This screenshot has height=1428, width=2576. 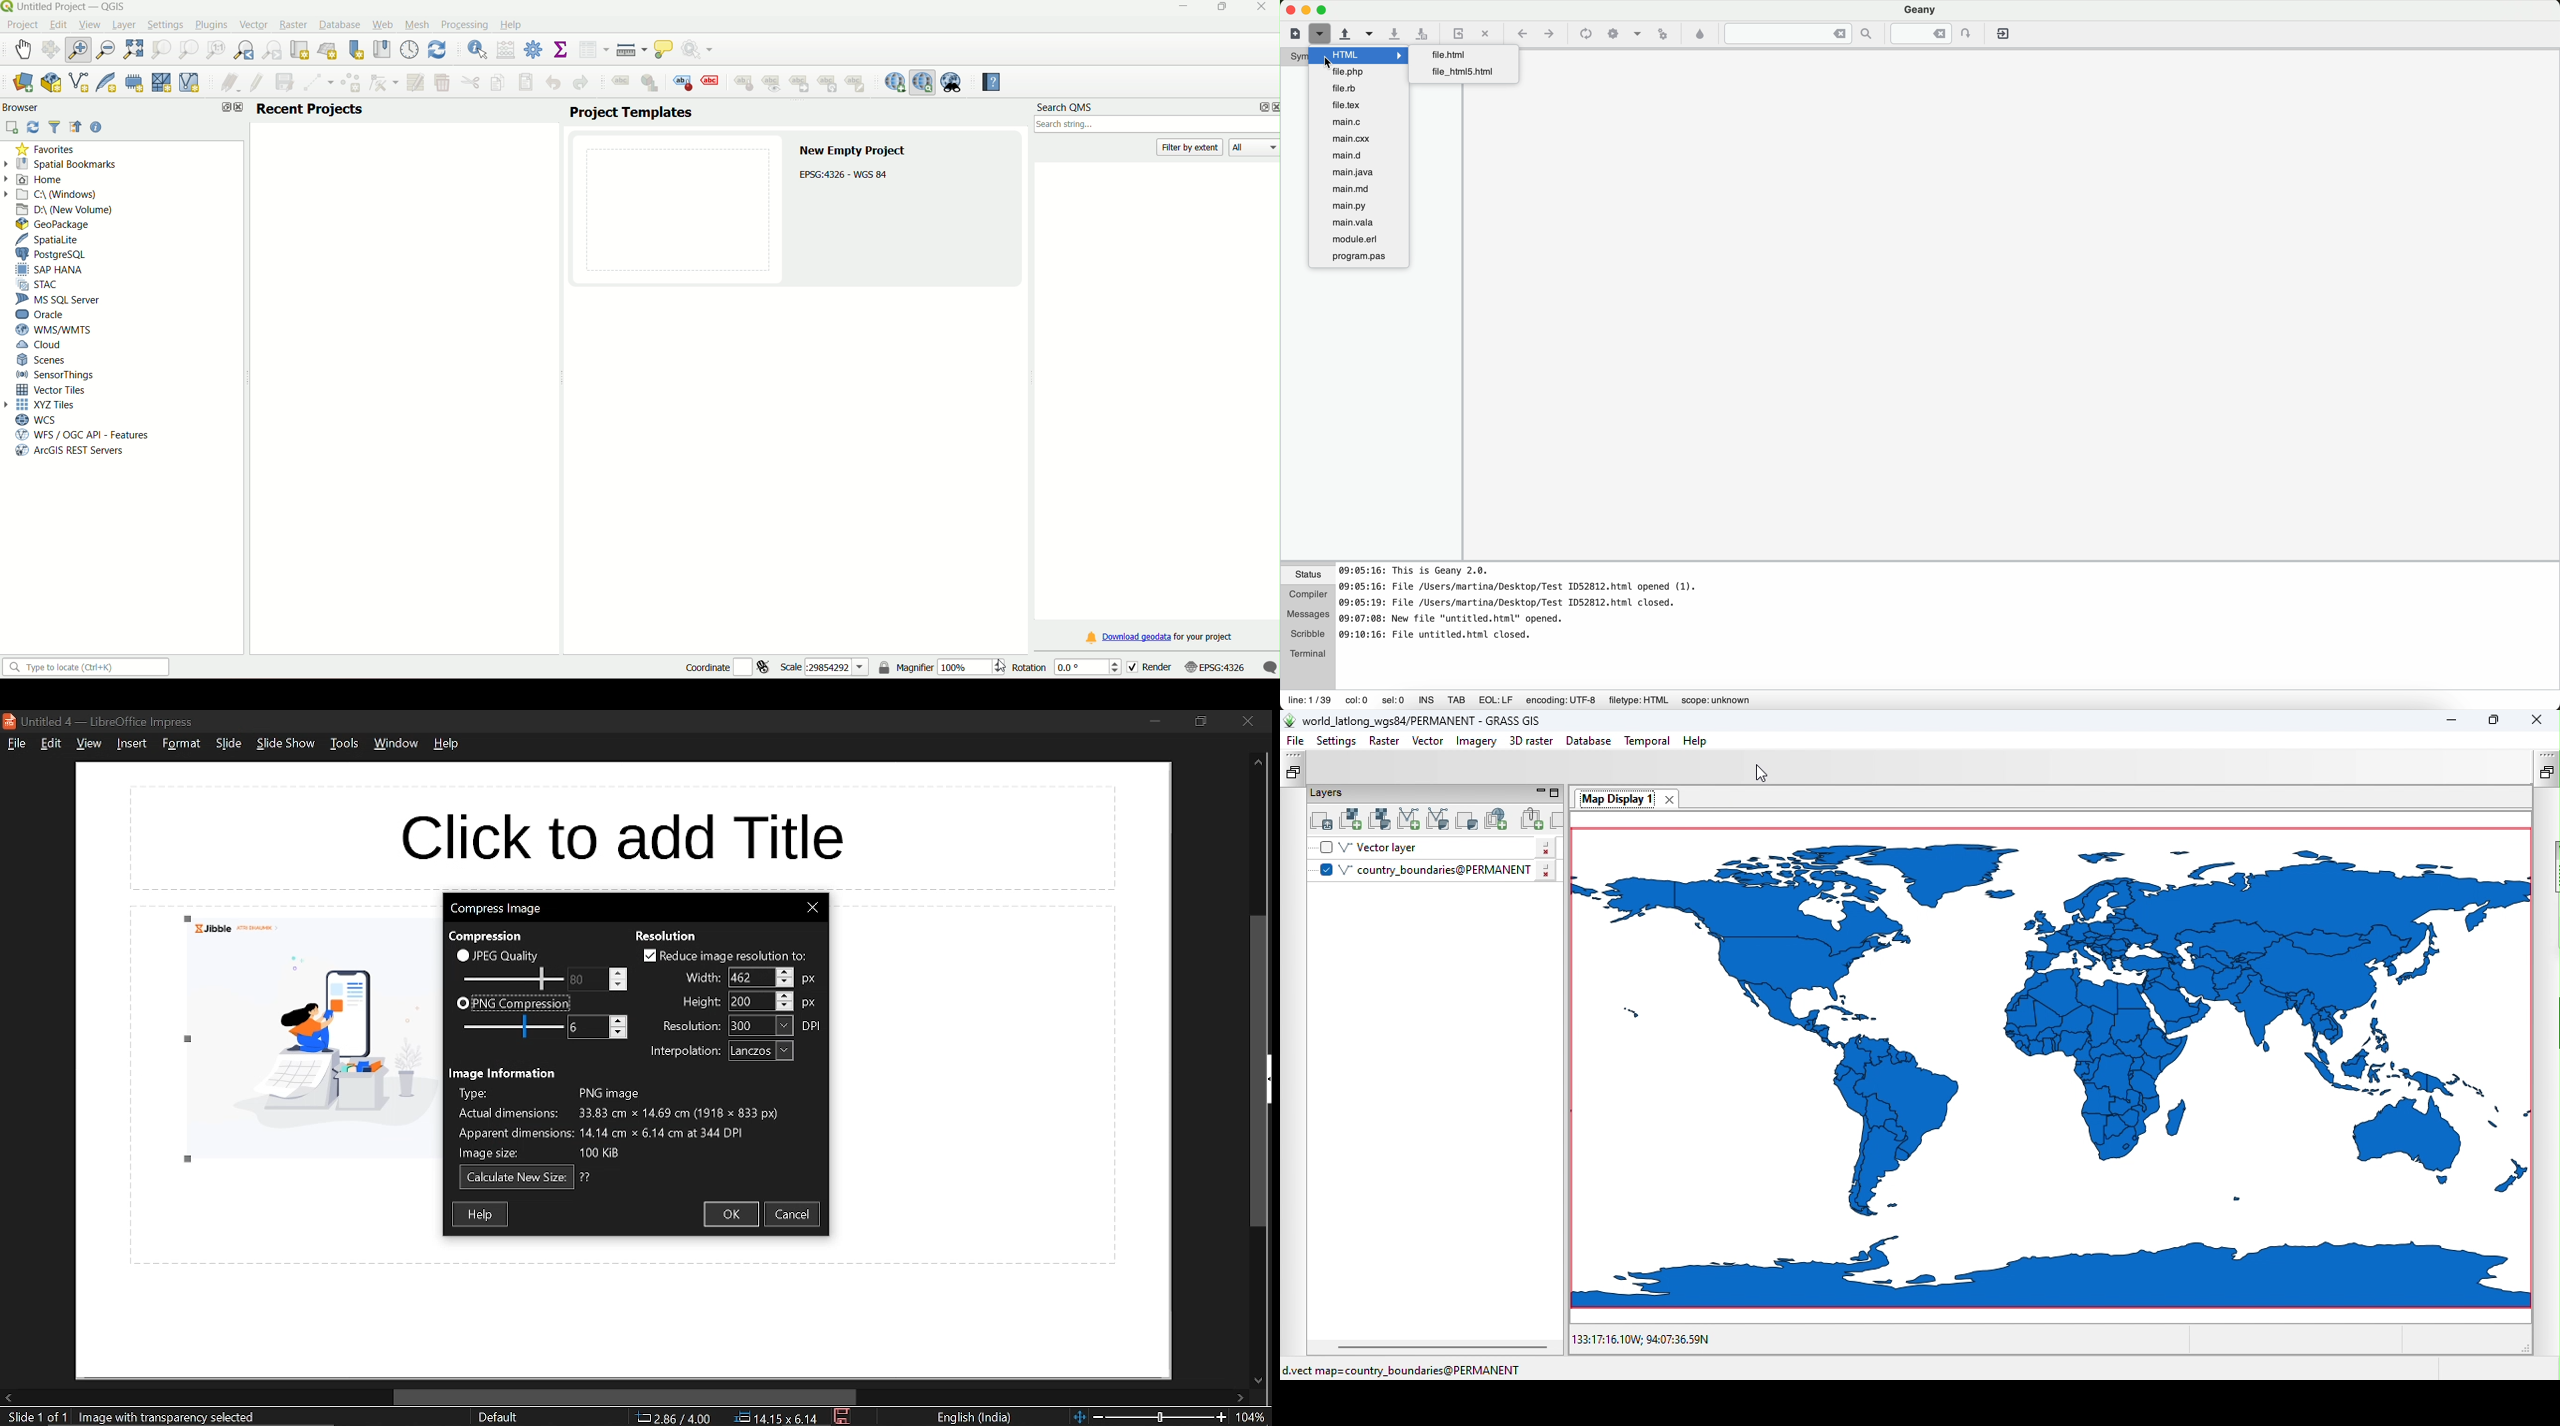 I want to click on new spatial bookmark, so click(x=356, y=49).